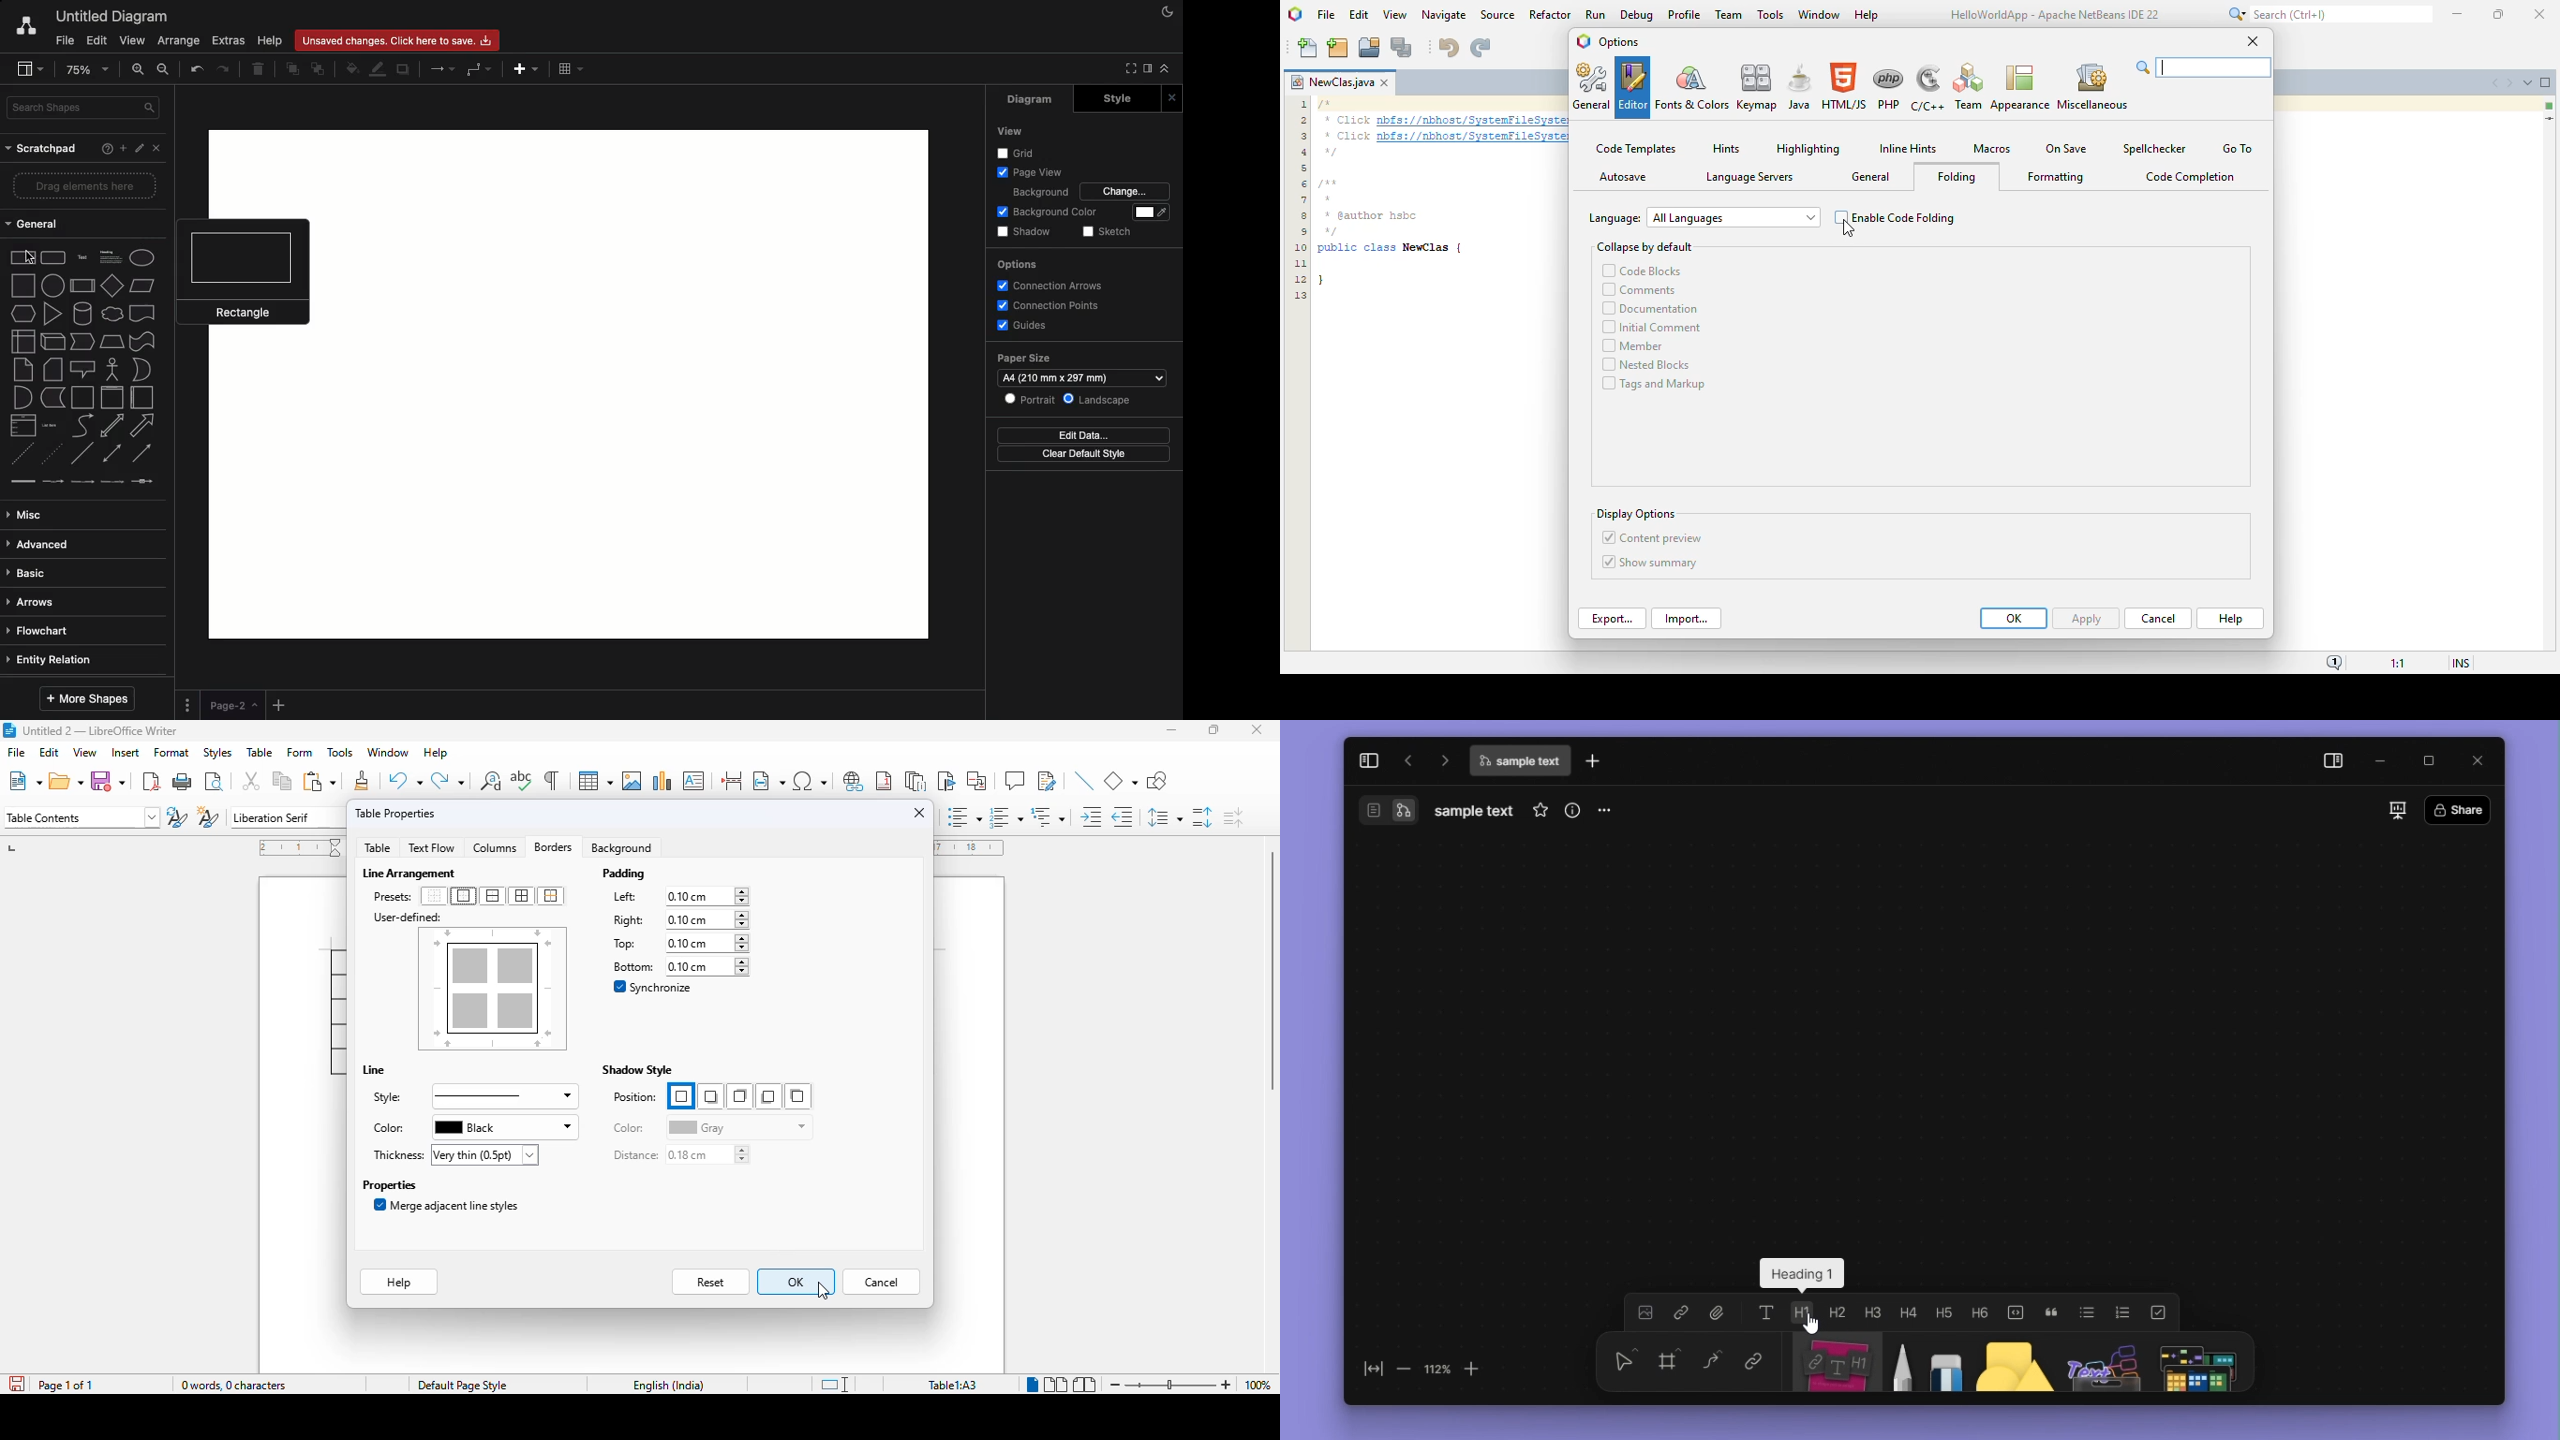  I want to click on select outline format, so click(1048, 817).